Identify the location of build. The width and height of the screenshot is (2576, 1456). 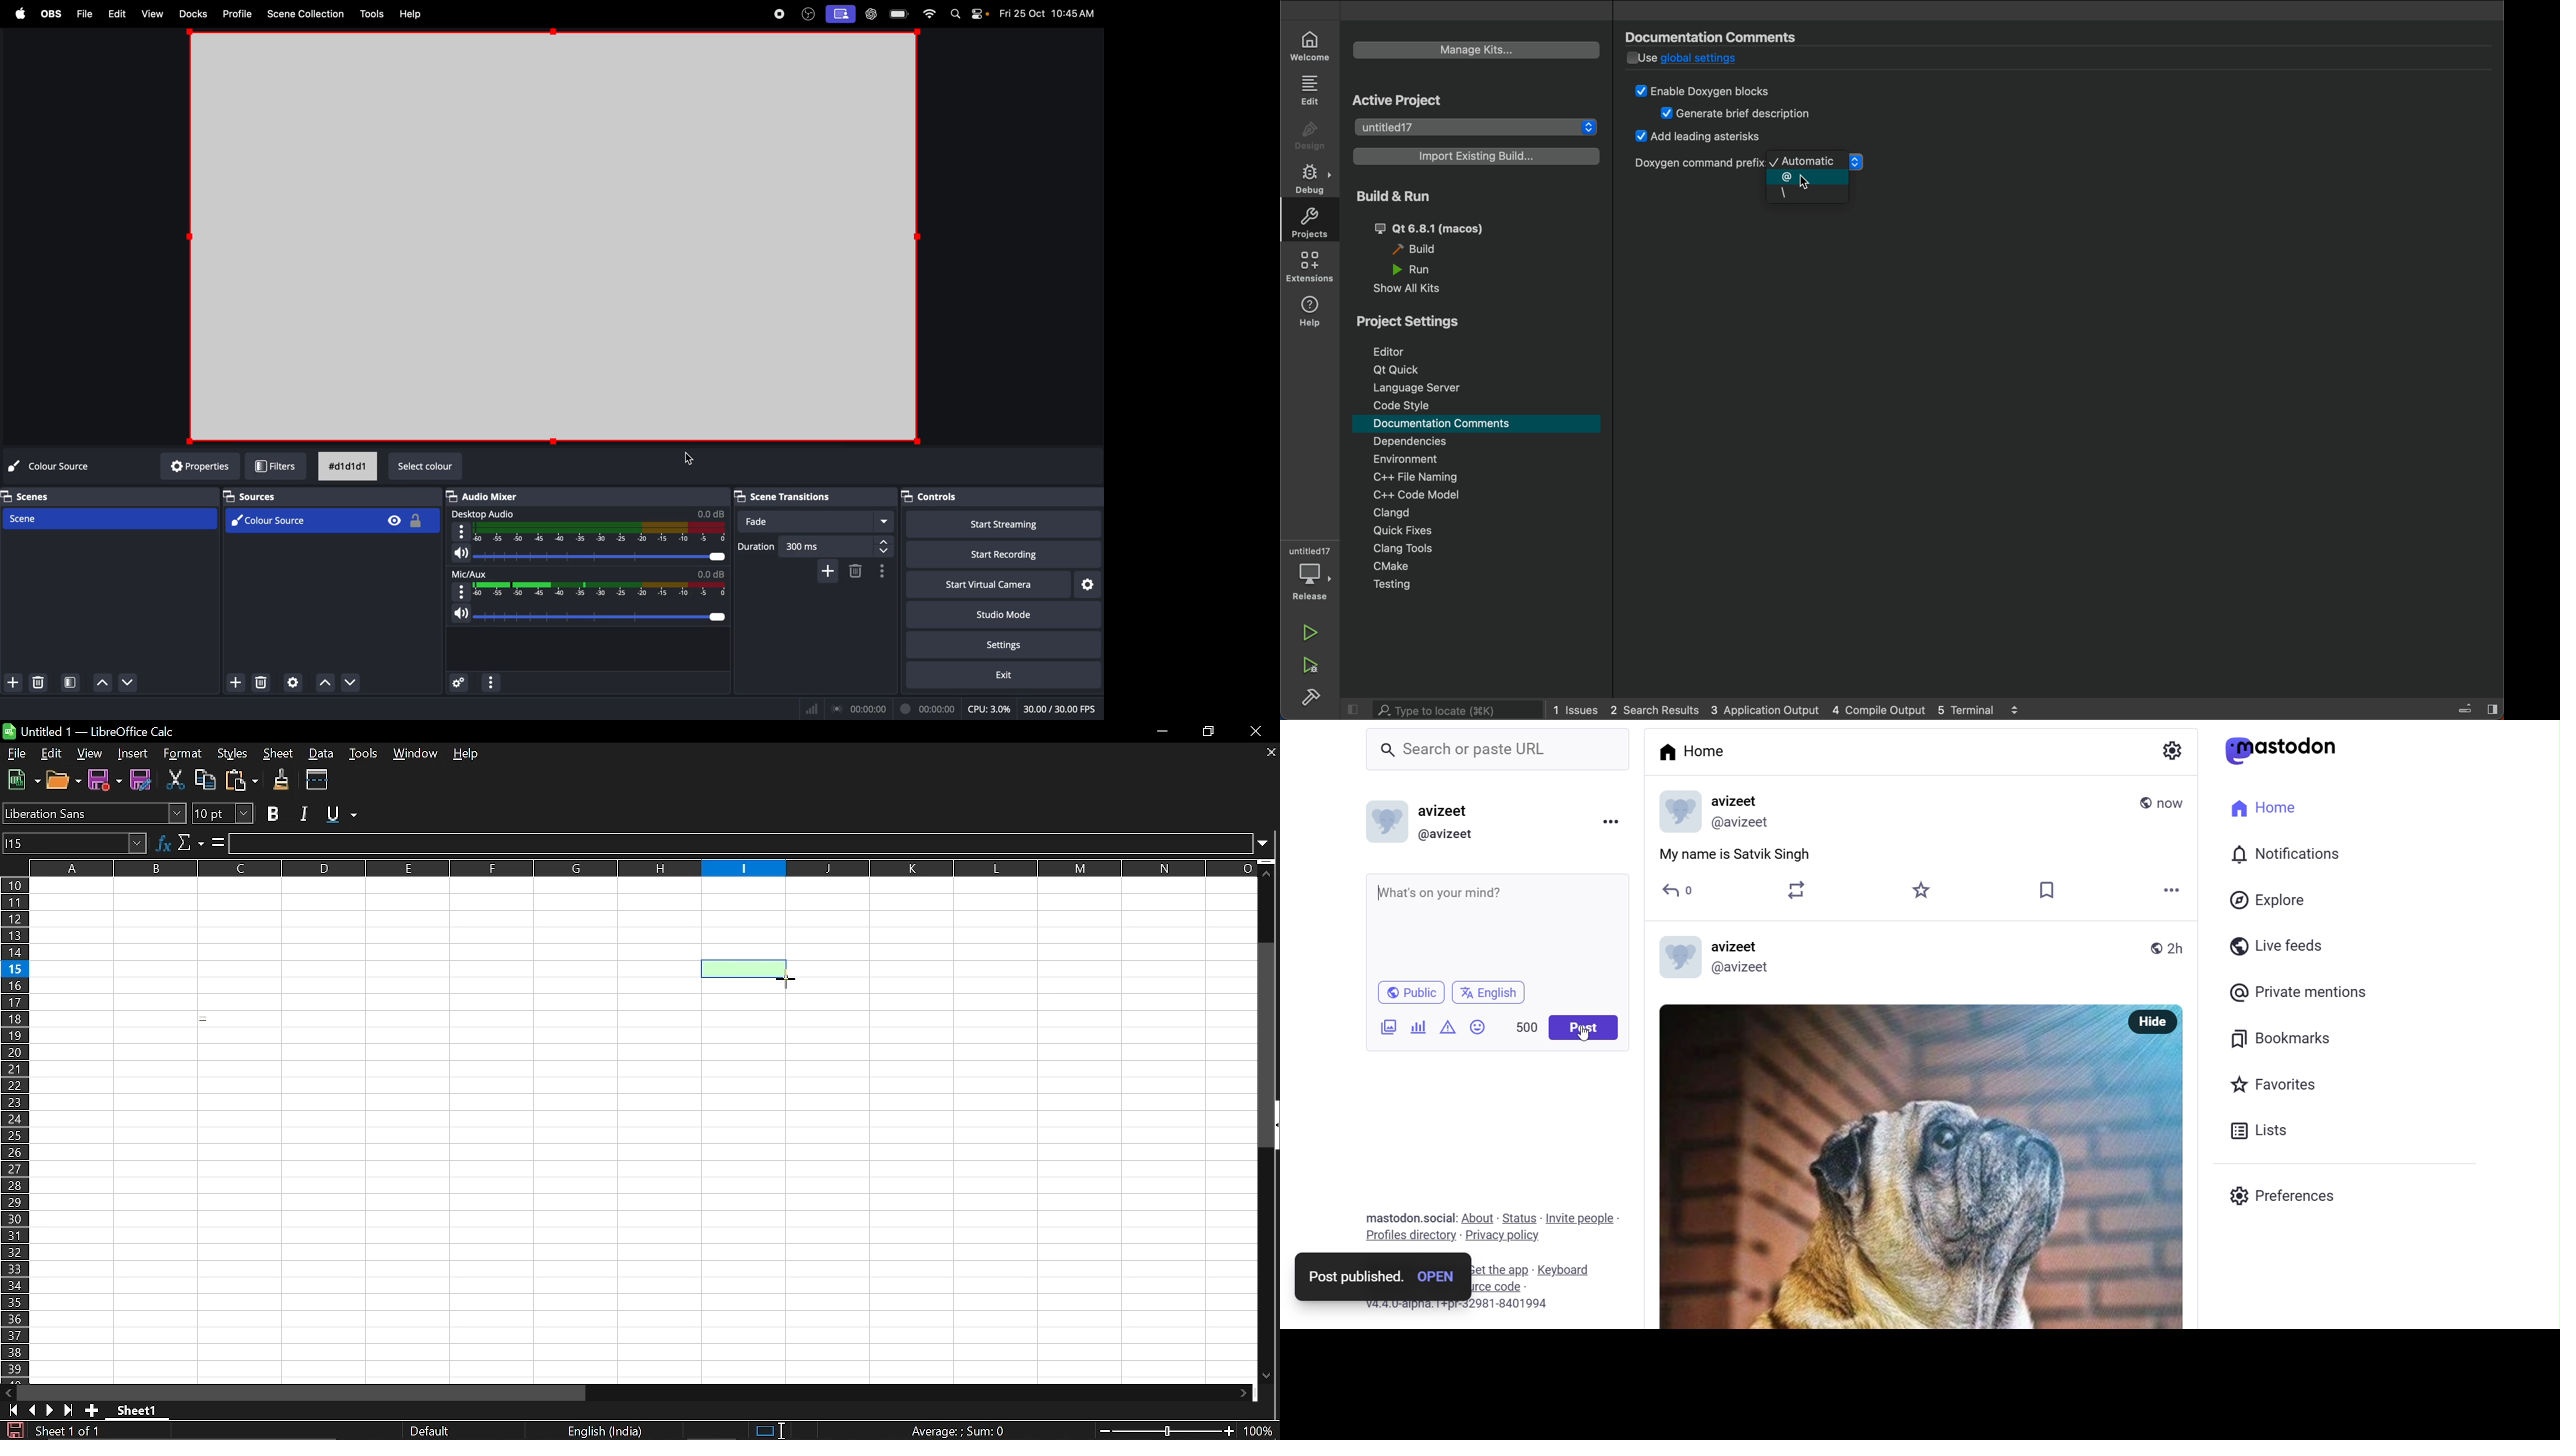
(1429, 248).